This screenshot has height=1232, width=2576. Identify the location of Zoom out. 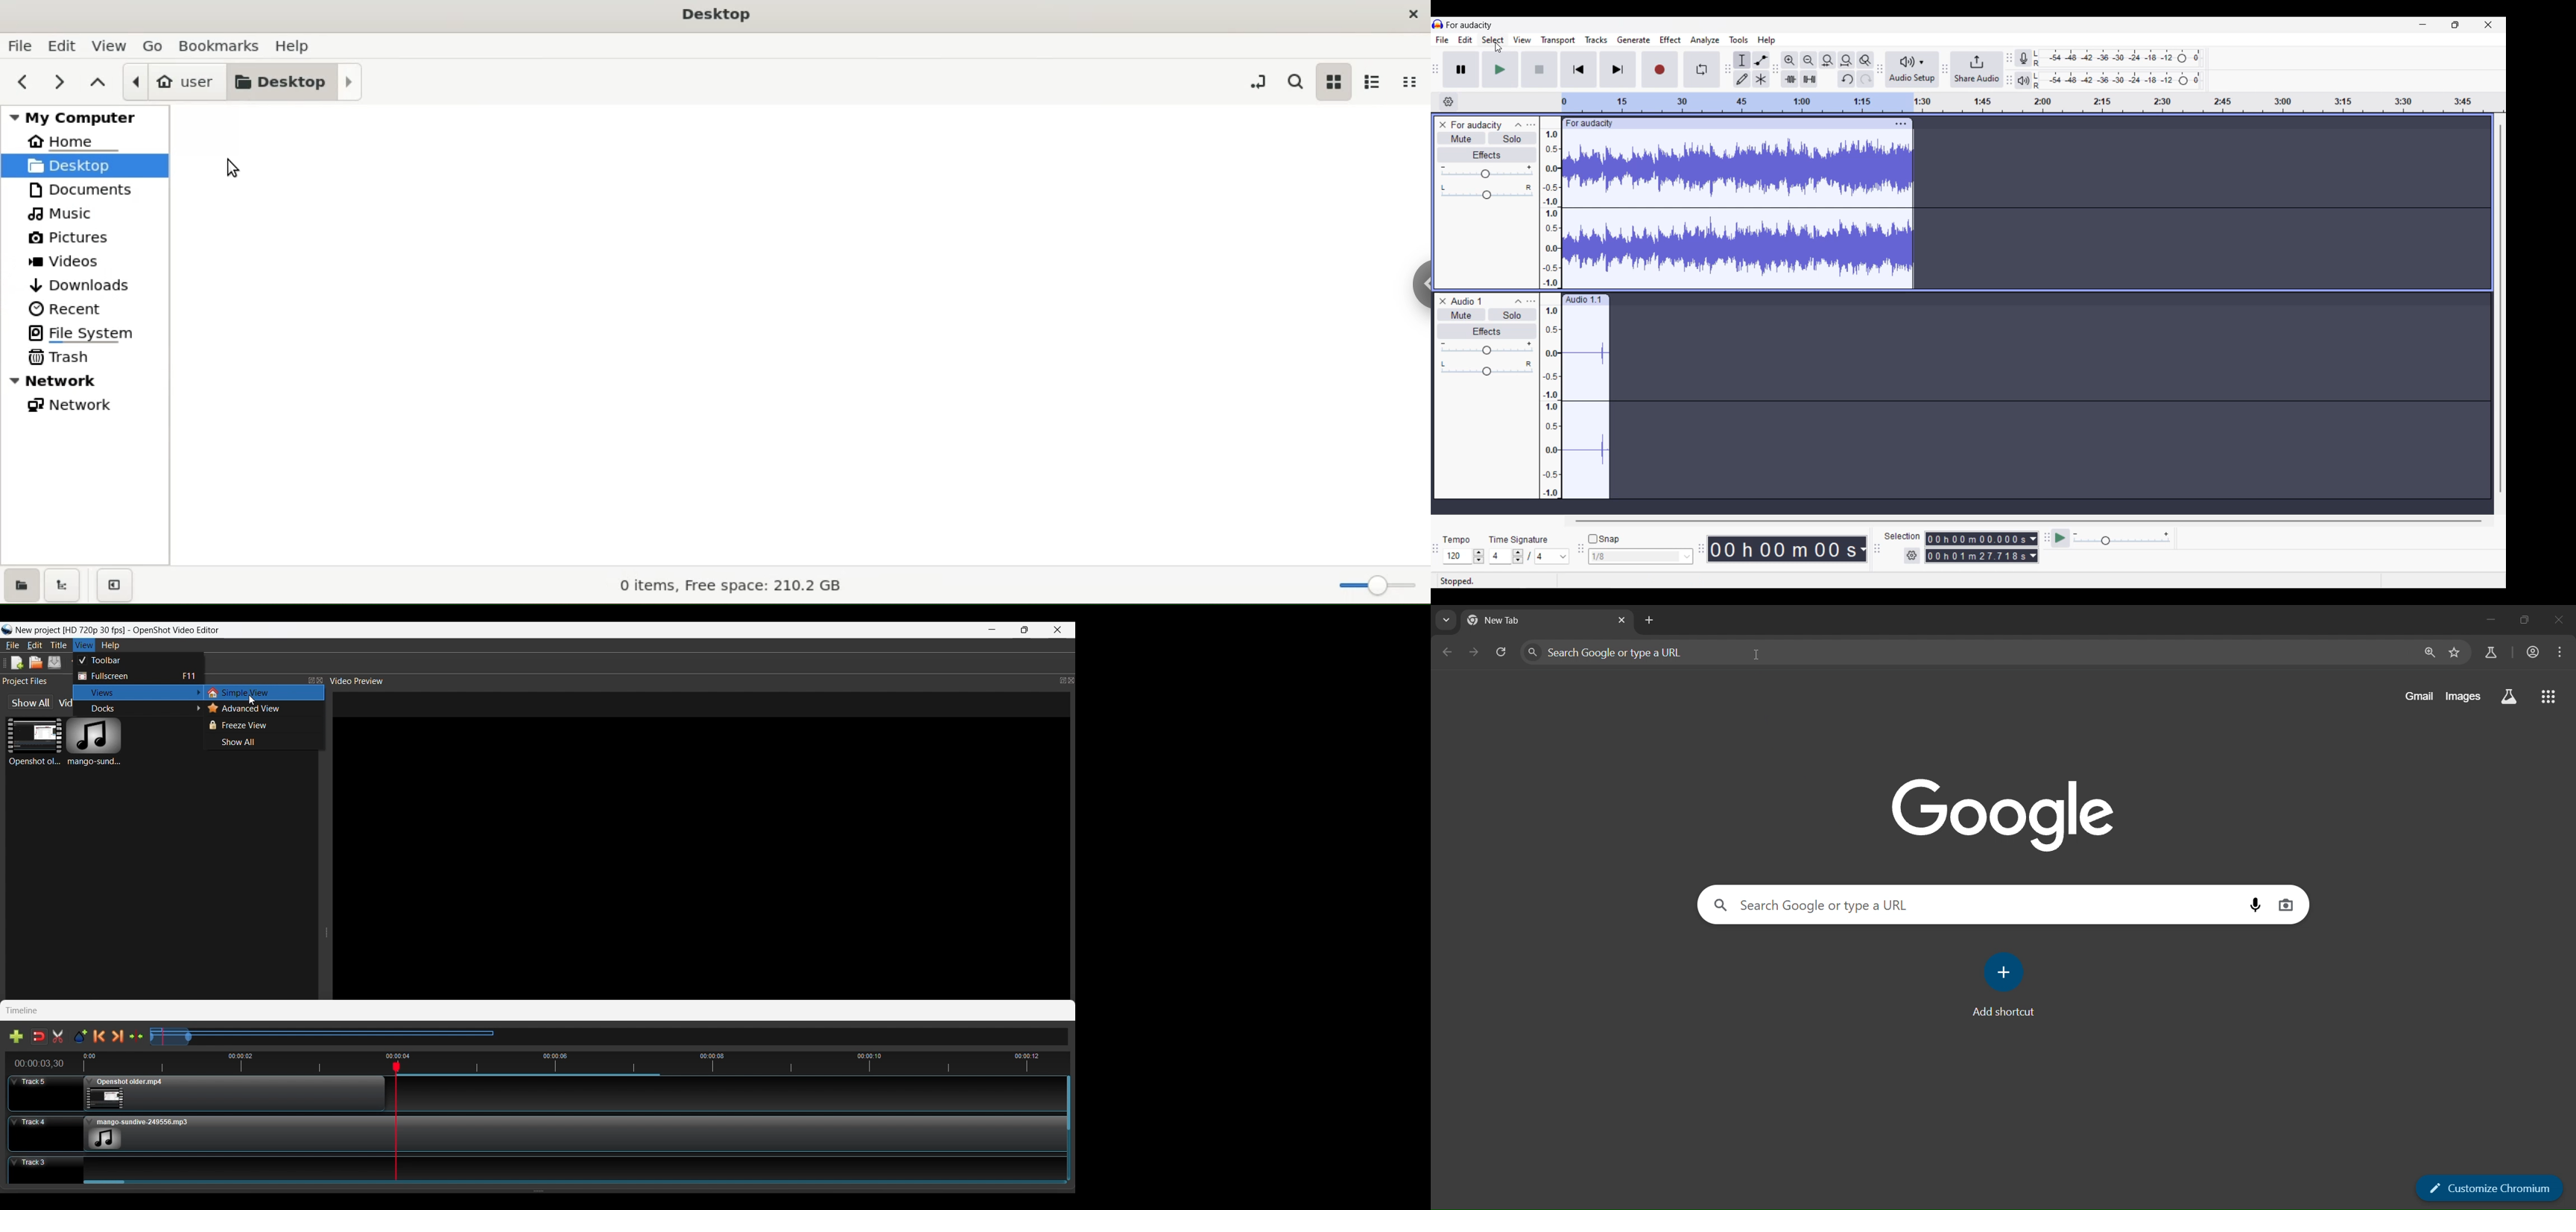
(1808, 60).